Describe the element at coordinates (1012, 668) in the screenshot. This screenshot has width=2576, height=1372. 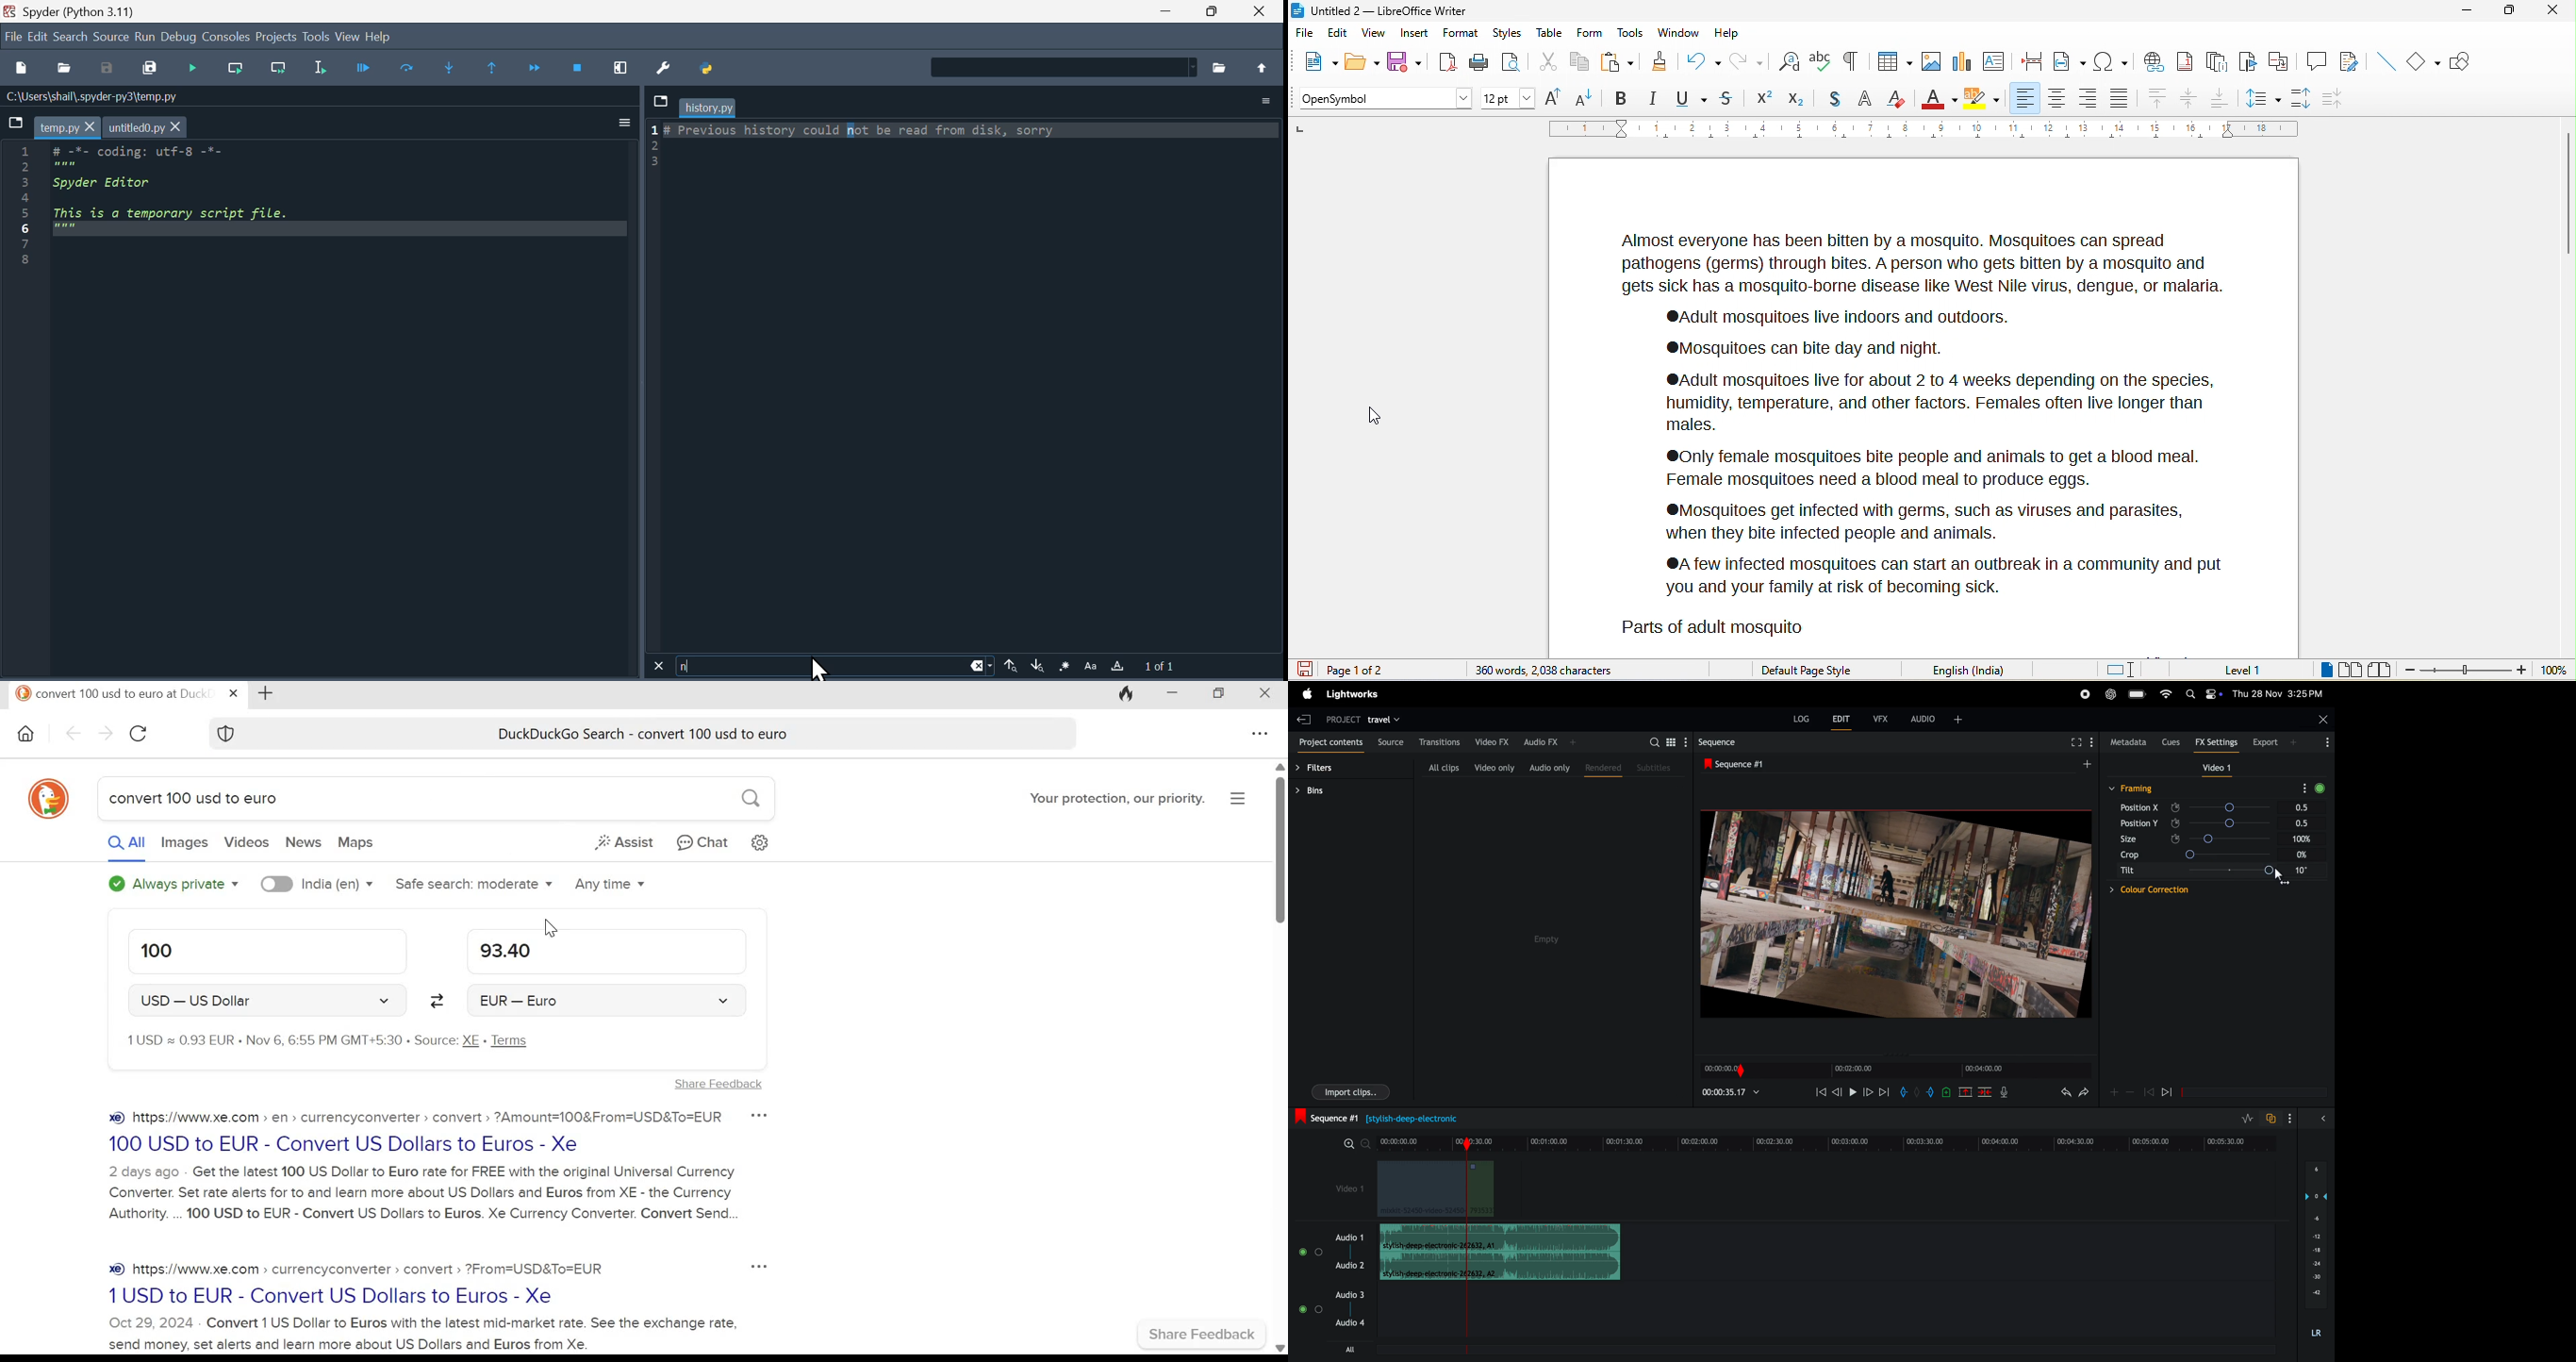
I see `Up arrow in search` at that location.